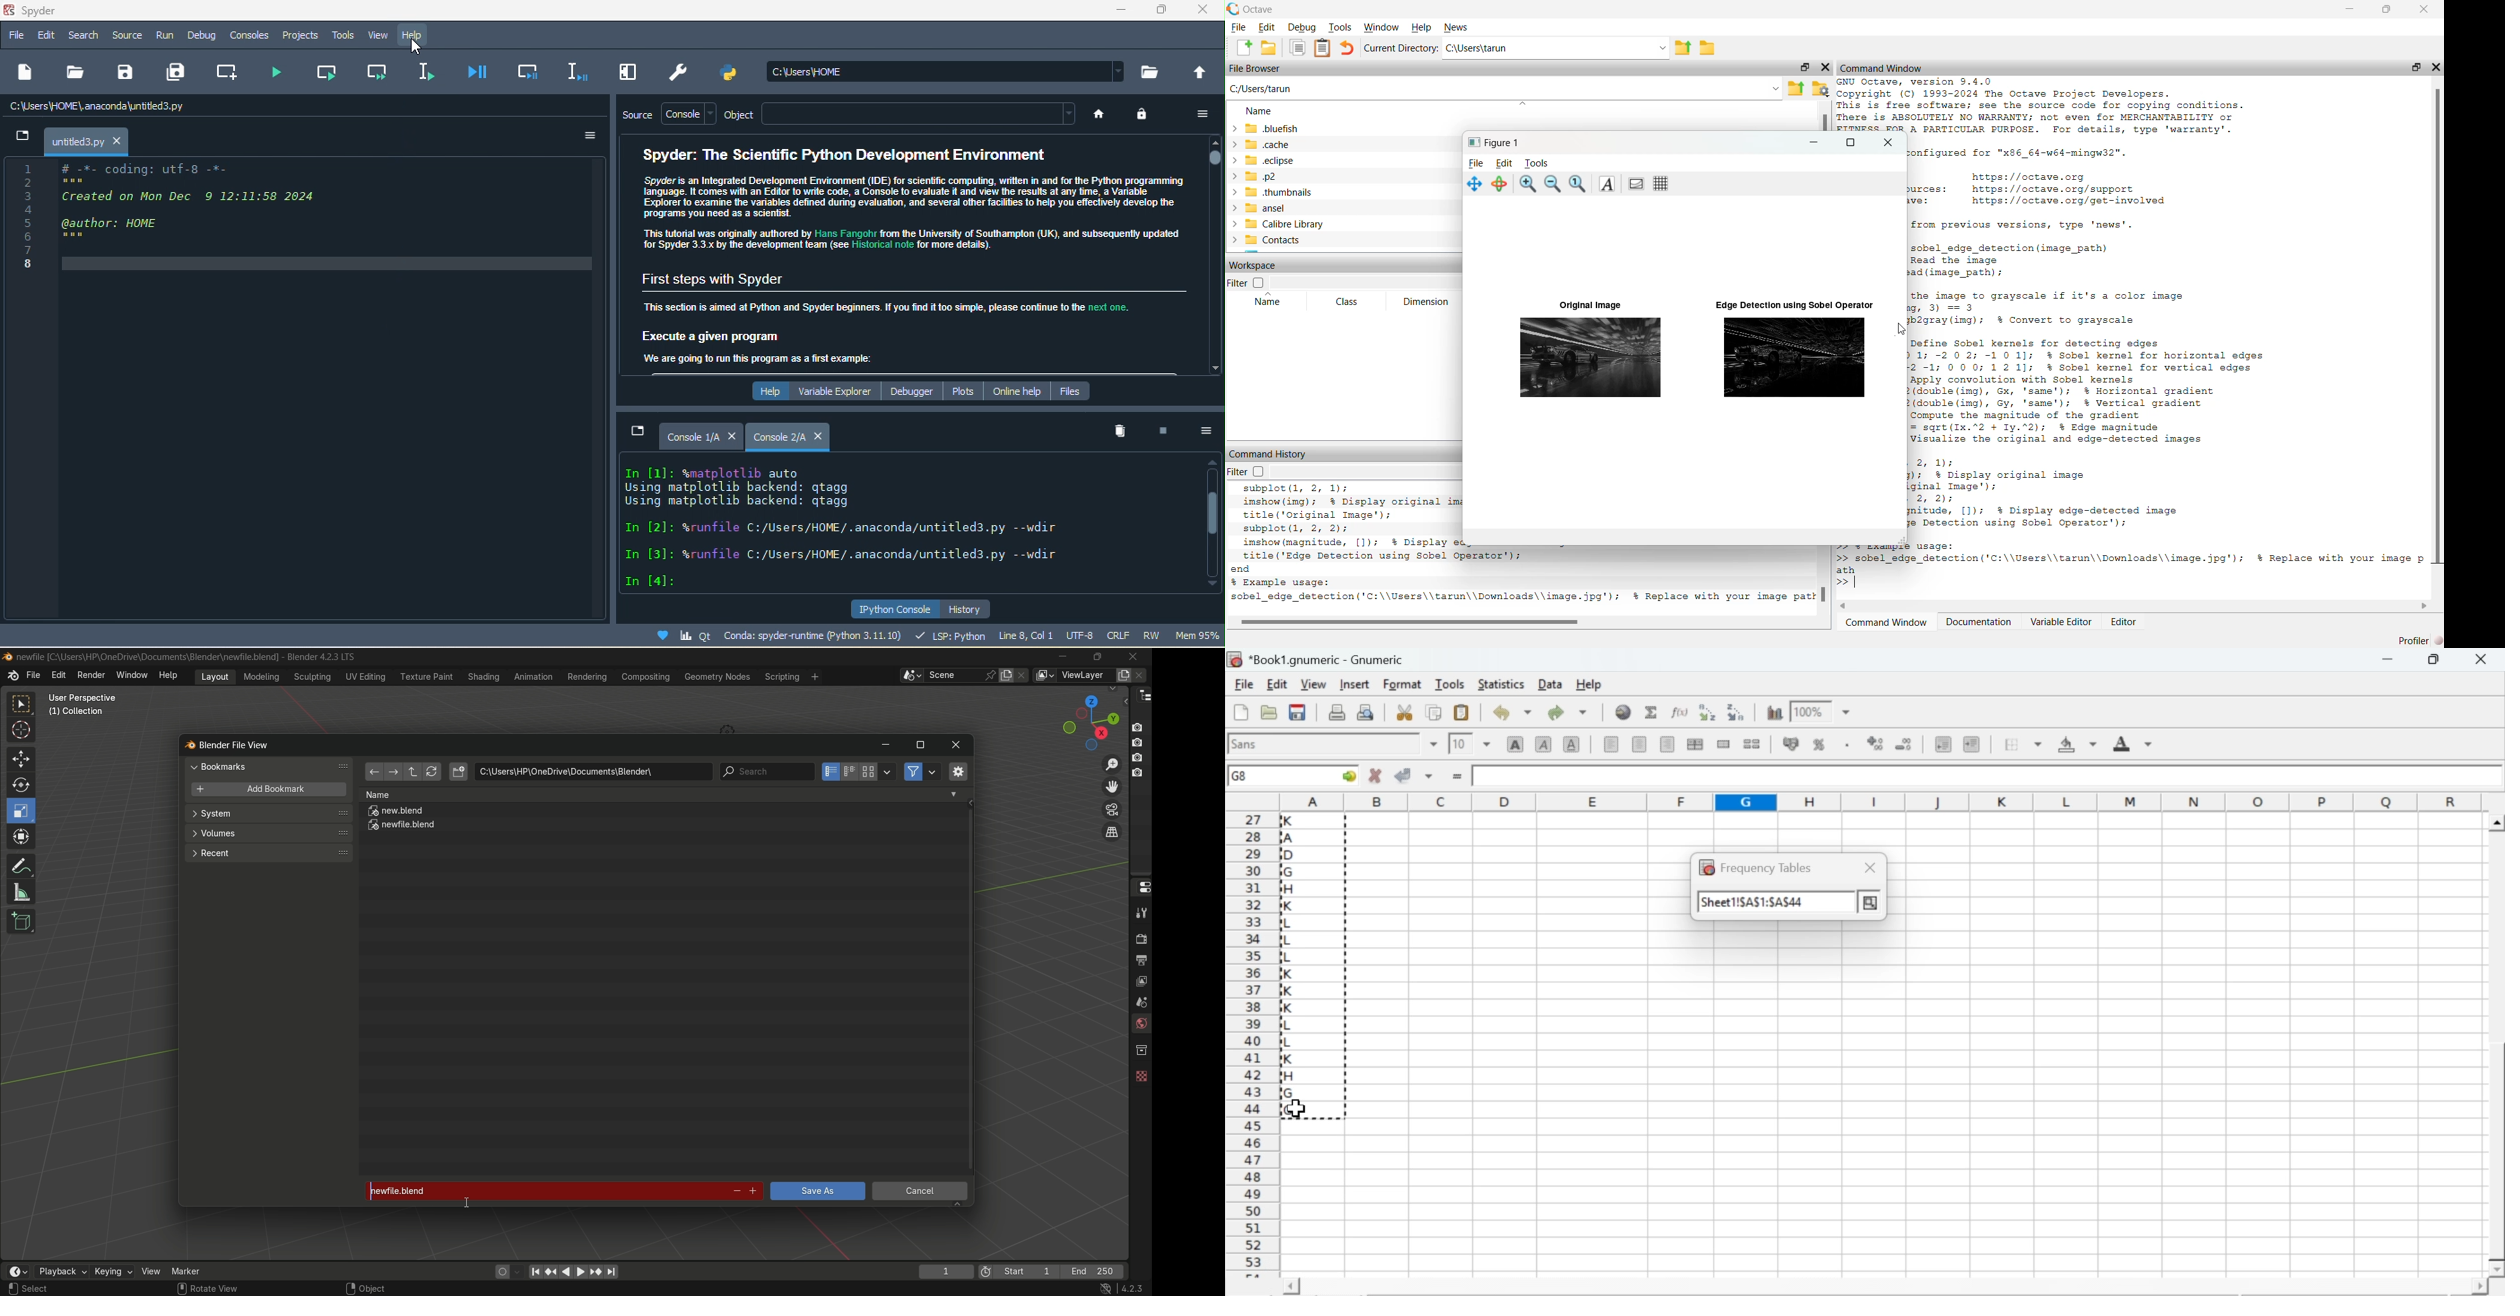 The image size is (2520, 1316). Describe the element at coordinates (1087, 720) in the screenshot. I see `preset view` at that location.